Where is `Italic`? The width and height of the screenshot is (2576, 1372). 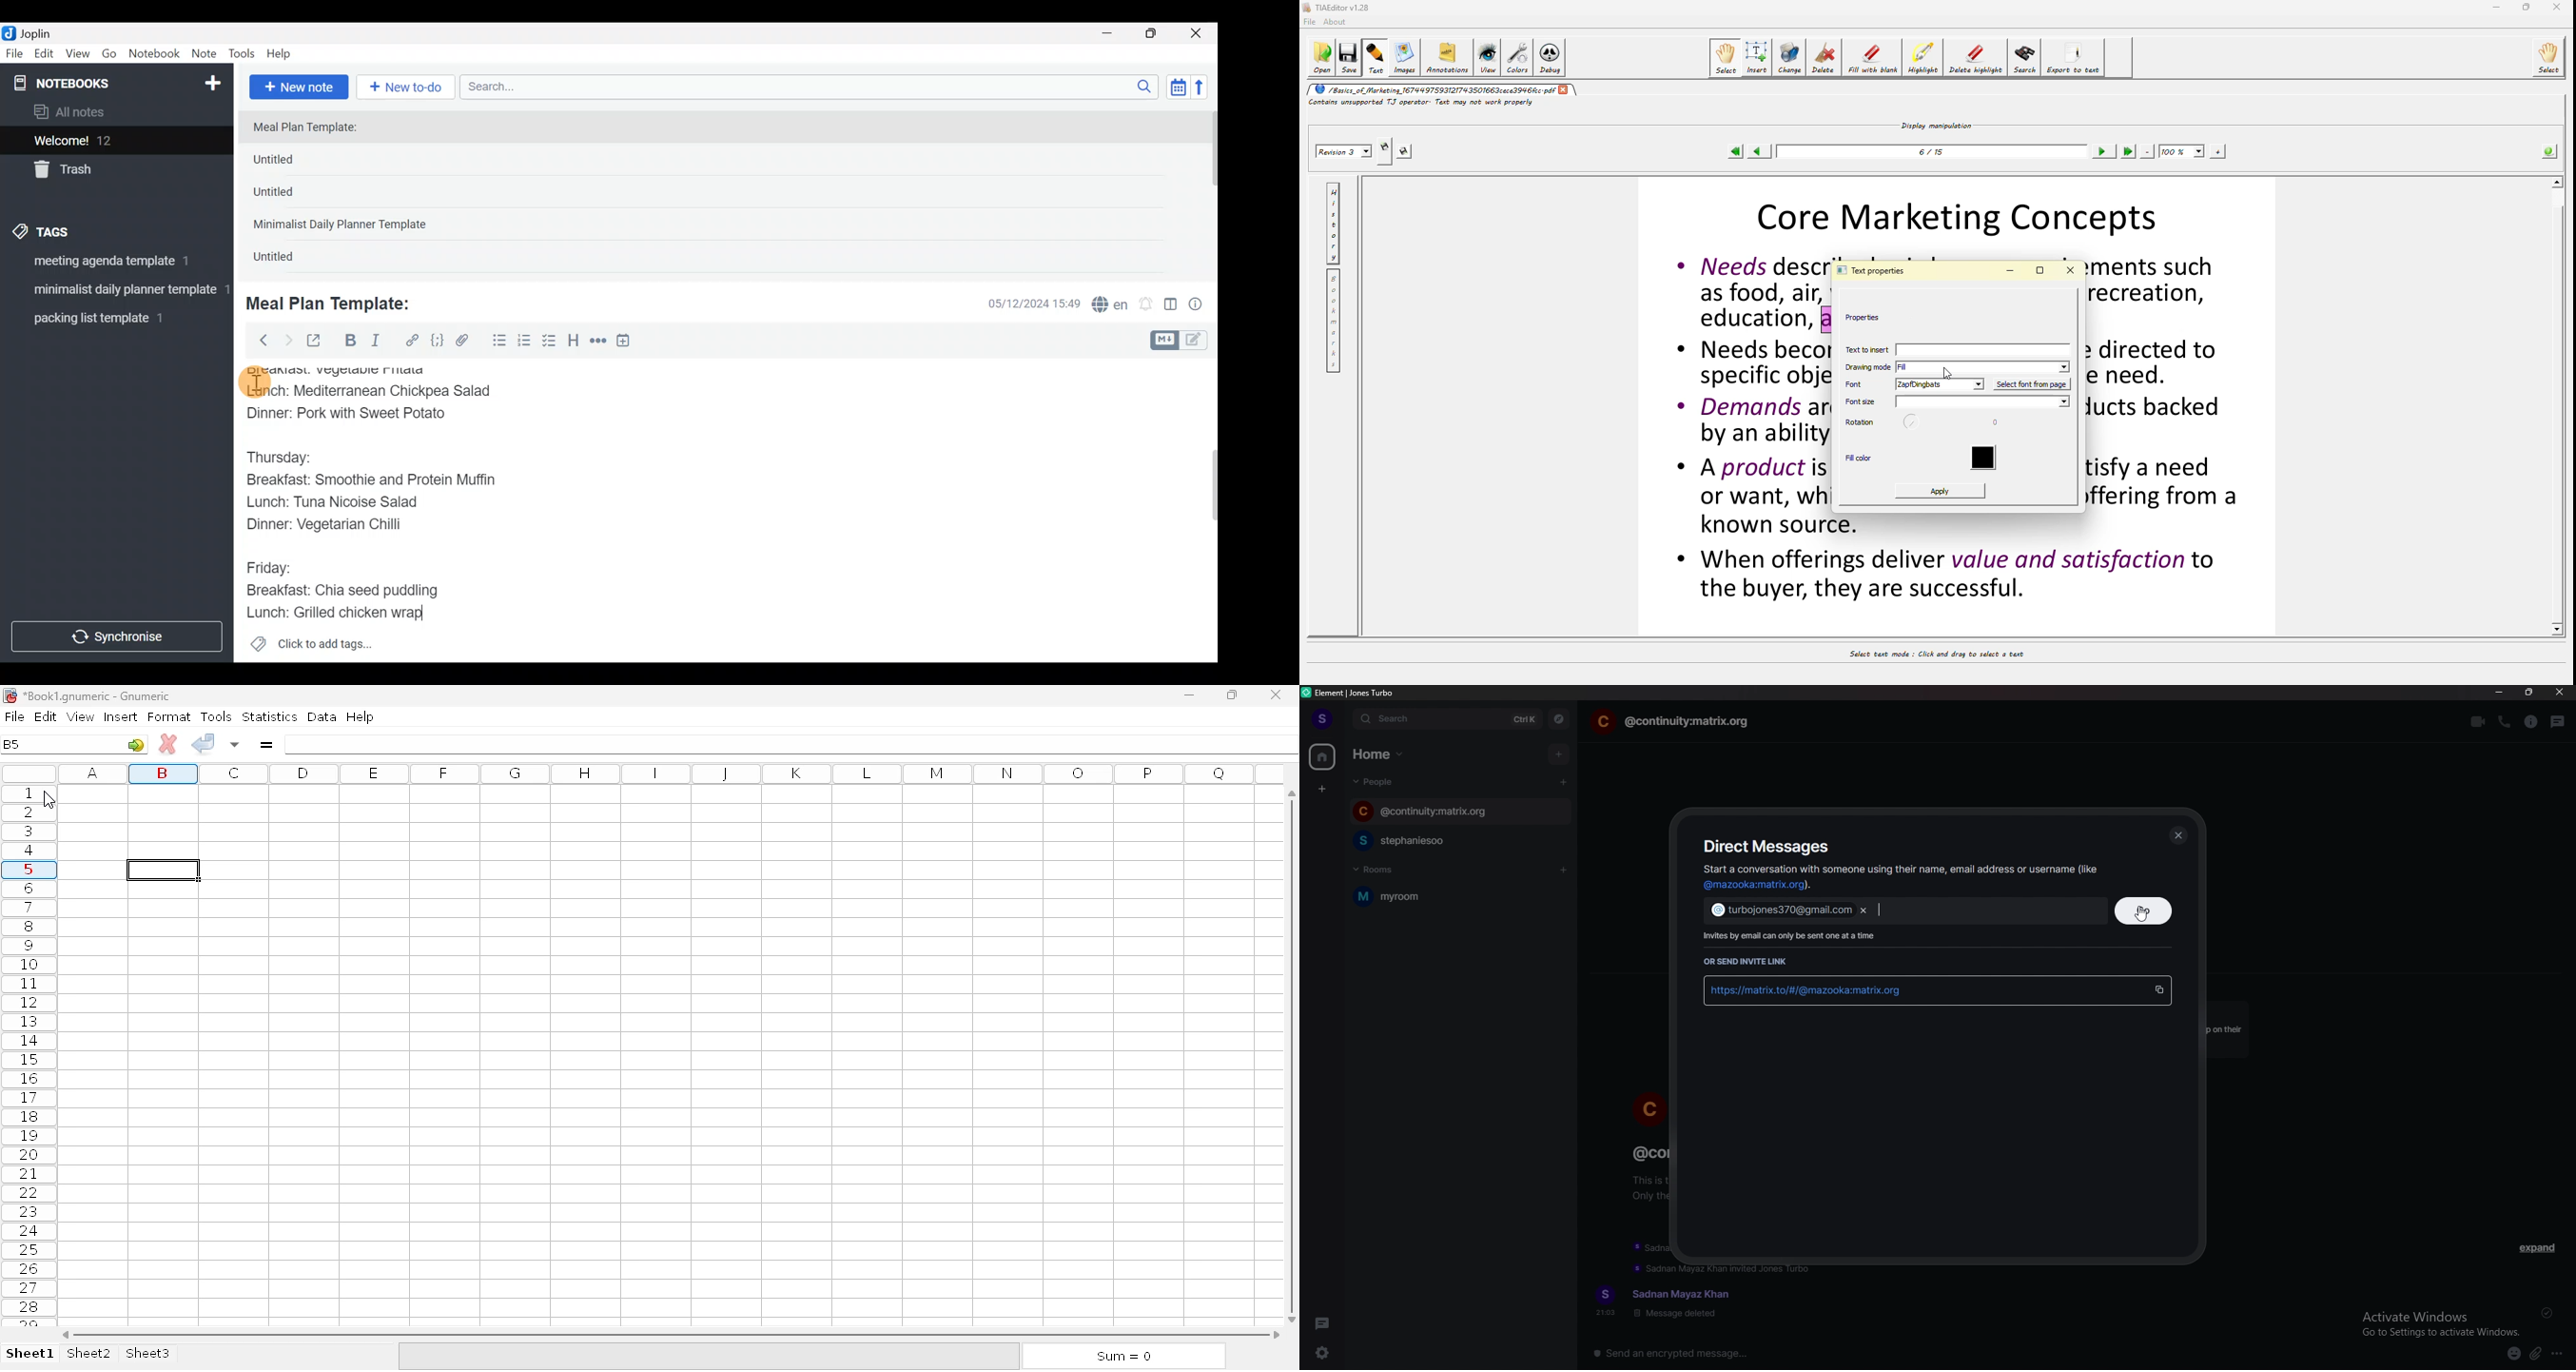
Italic is located at coordinates (374, 343).